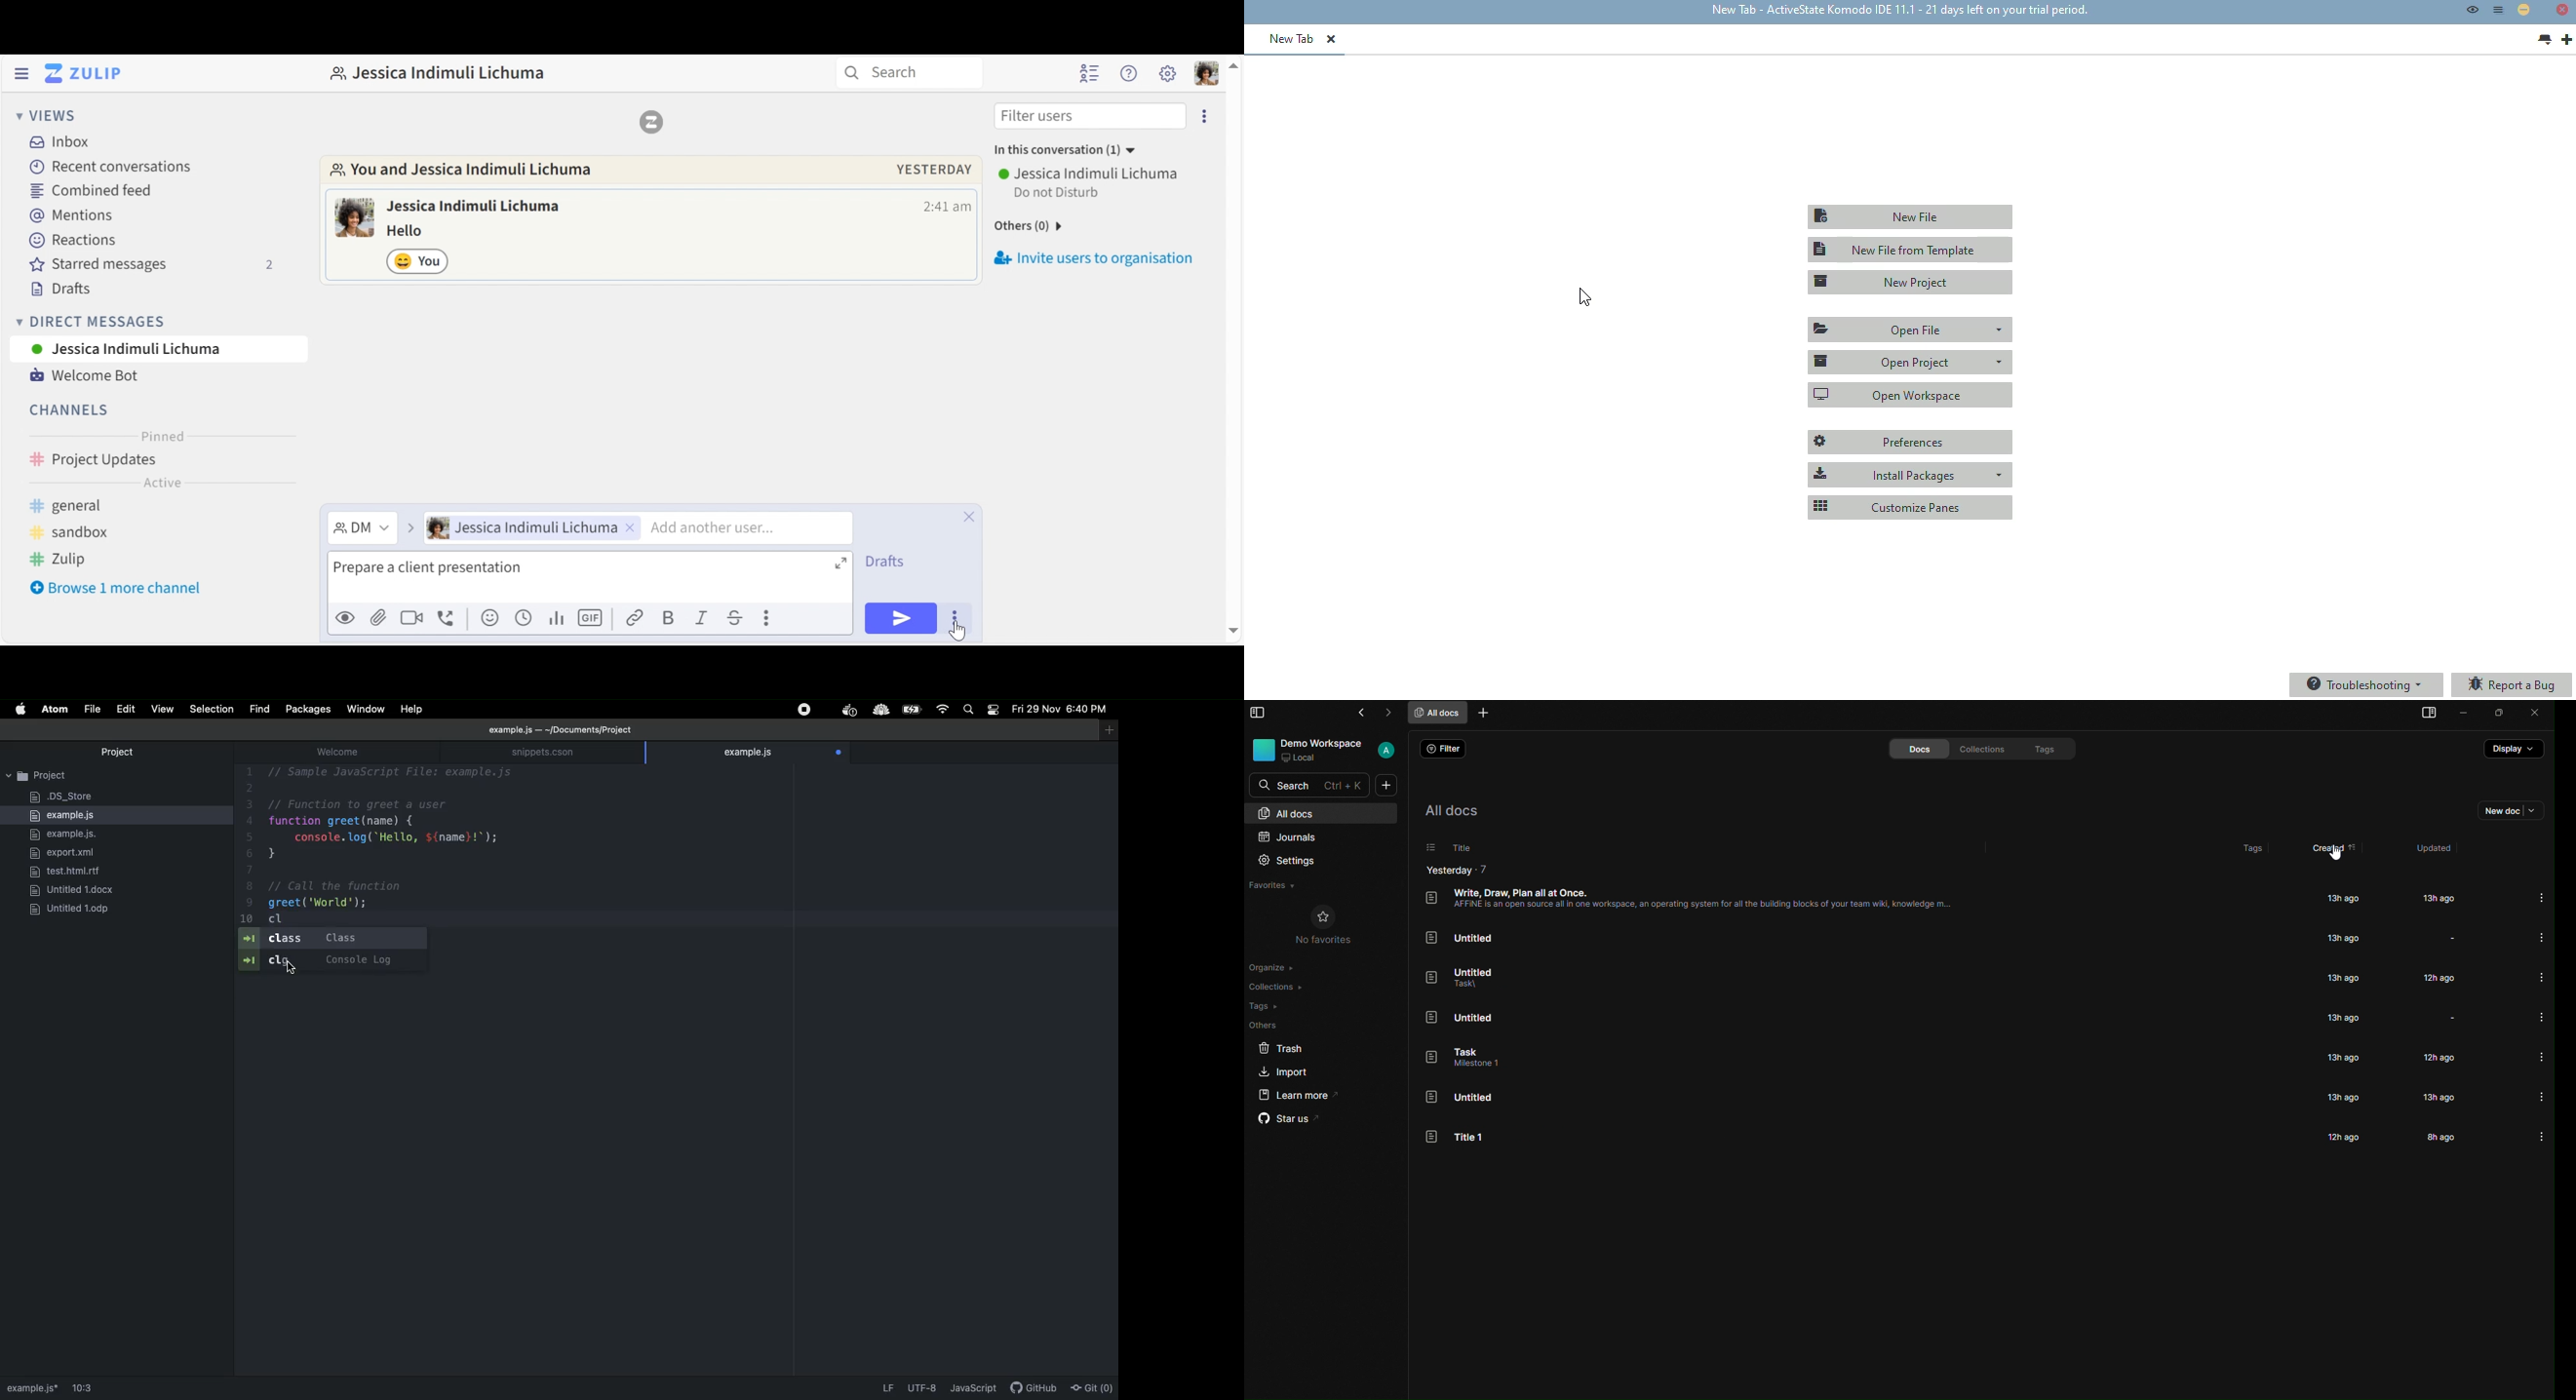 The image size is (2576, 1400). I want to click on User, so click(528, 529).